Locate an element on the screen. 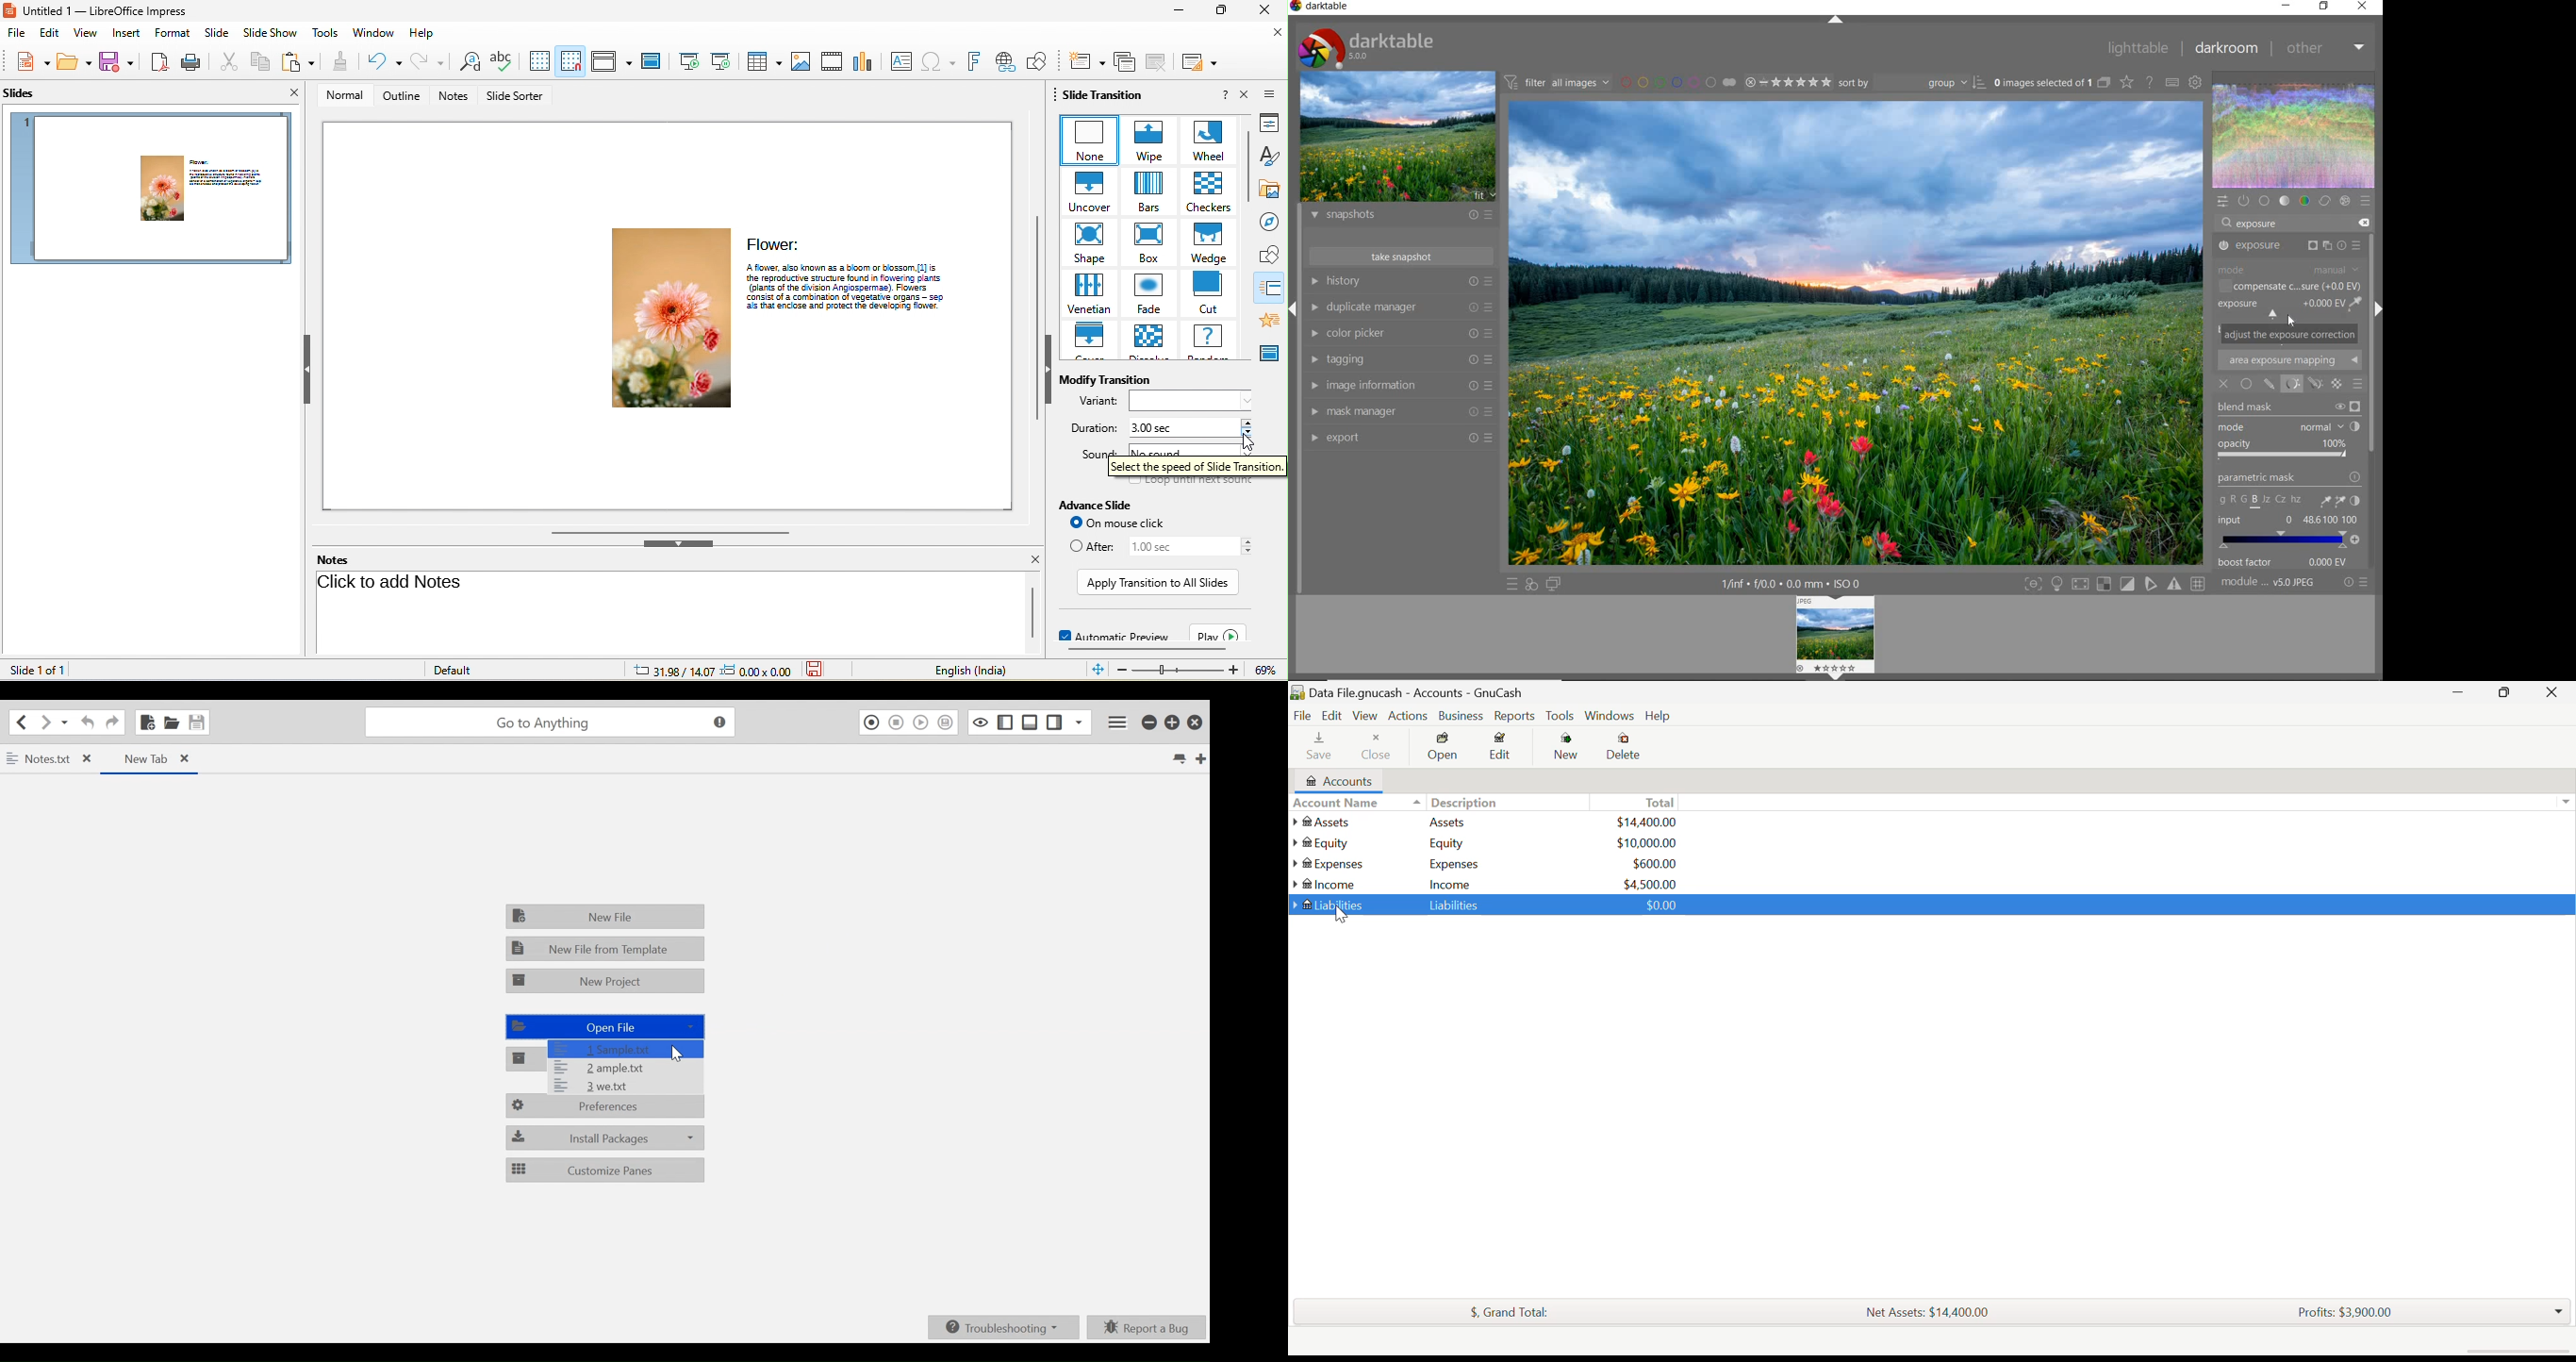 The height and width of the screenshot is (1372, 2576). mode: normal is located at coordinates (2289, 427).